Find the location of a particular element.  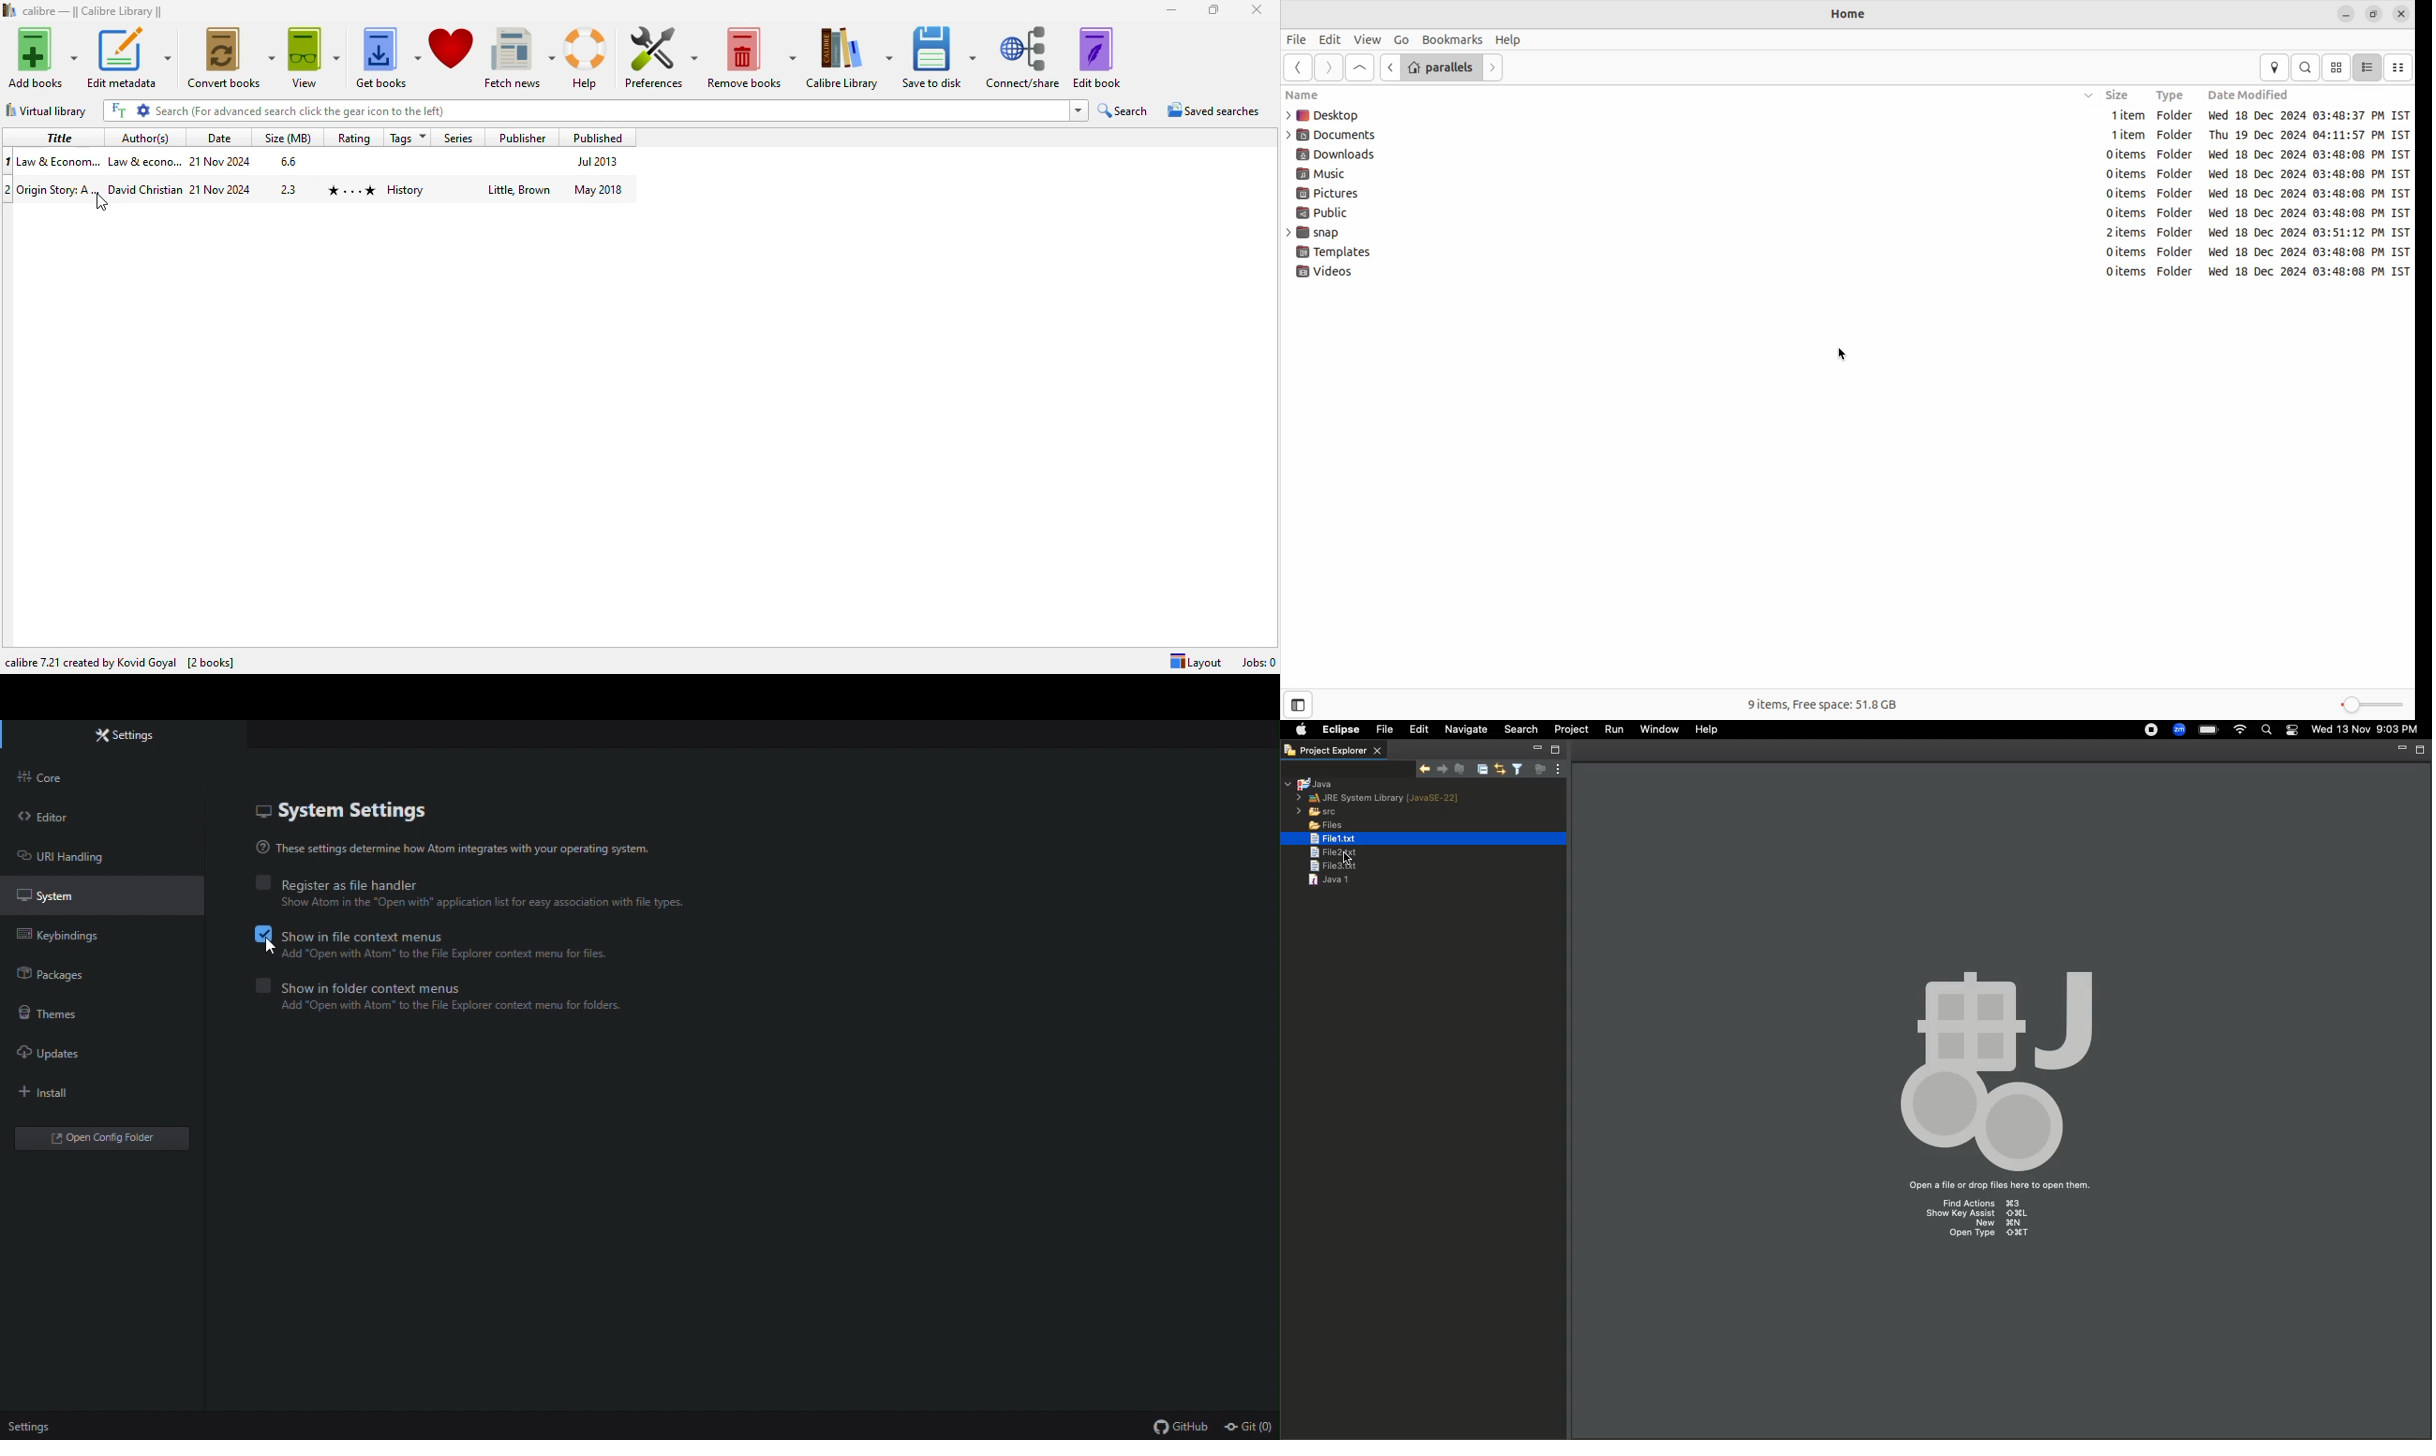

2.3 is located at coordinates (288, 189).